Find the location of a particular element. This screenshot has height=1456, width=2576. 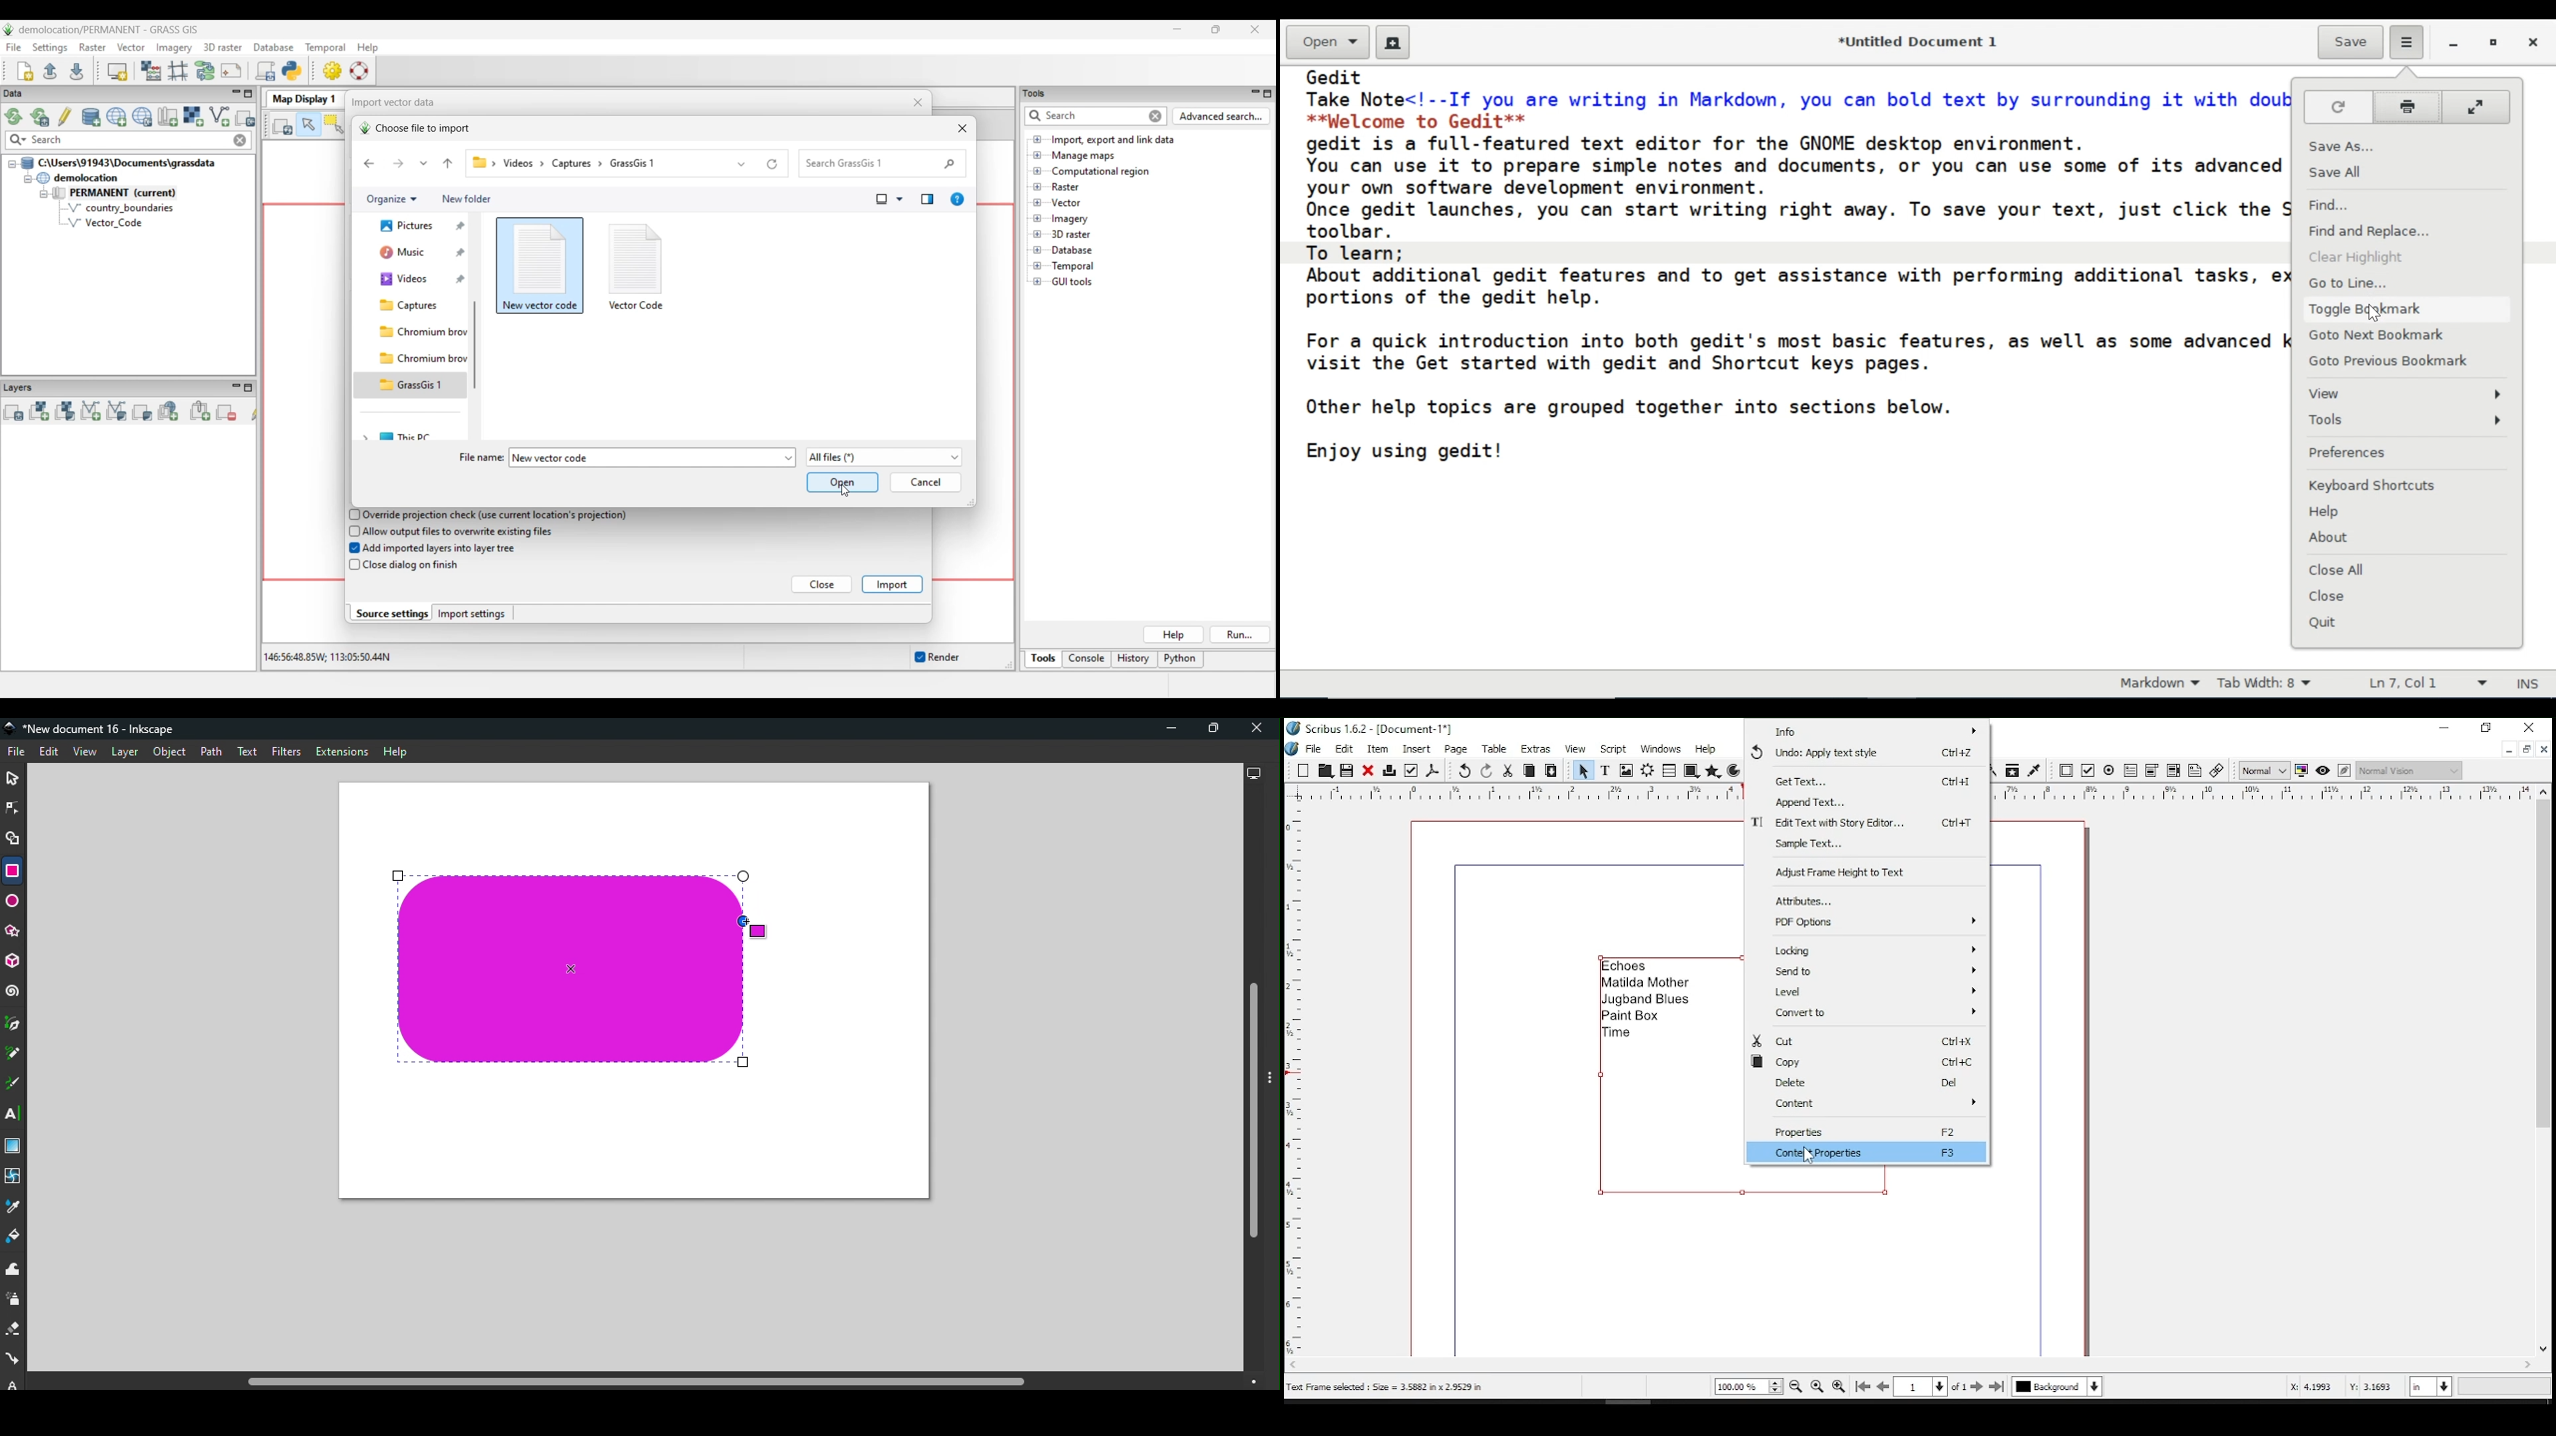

undo is located at coordinates (1862, 752).